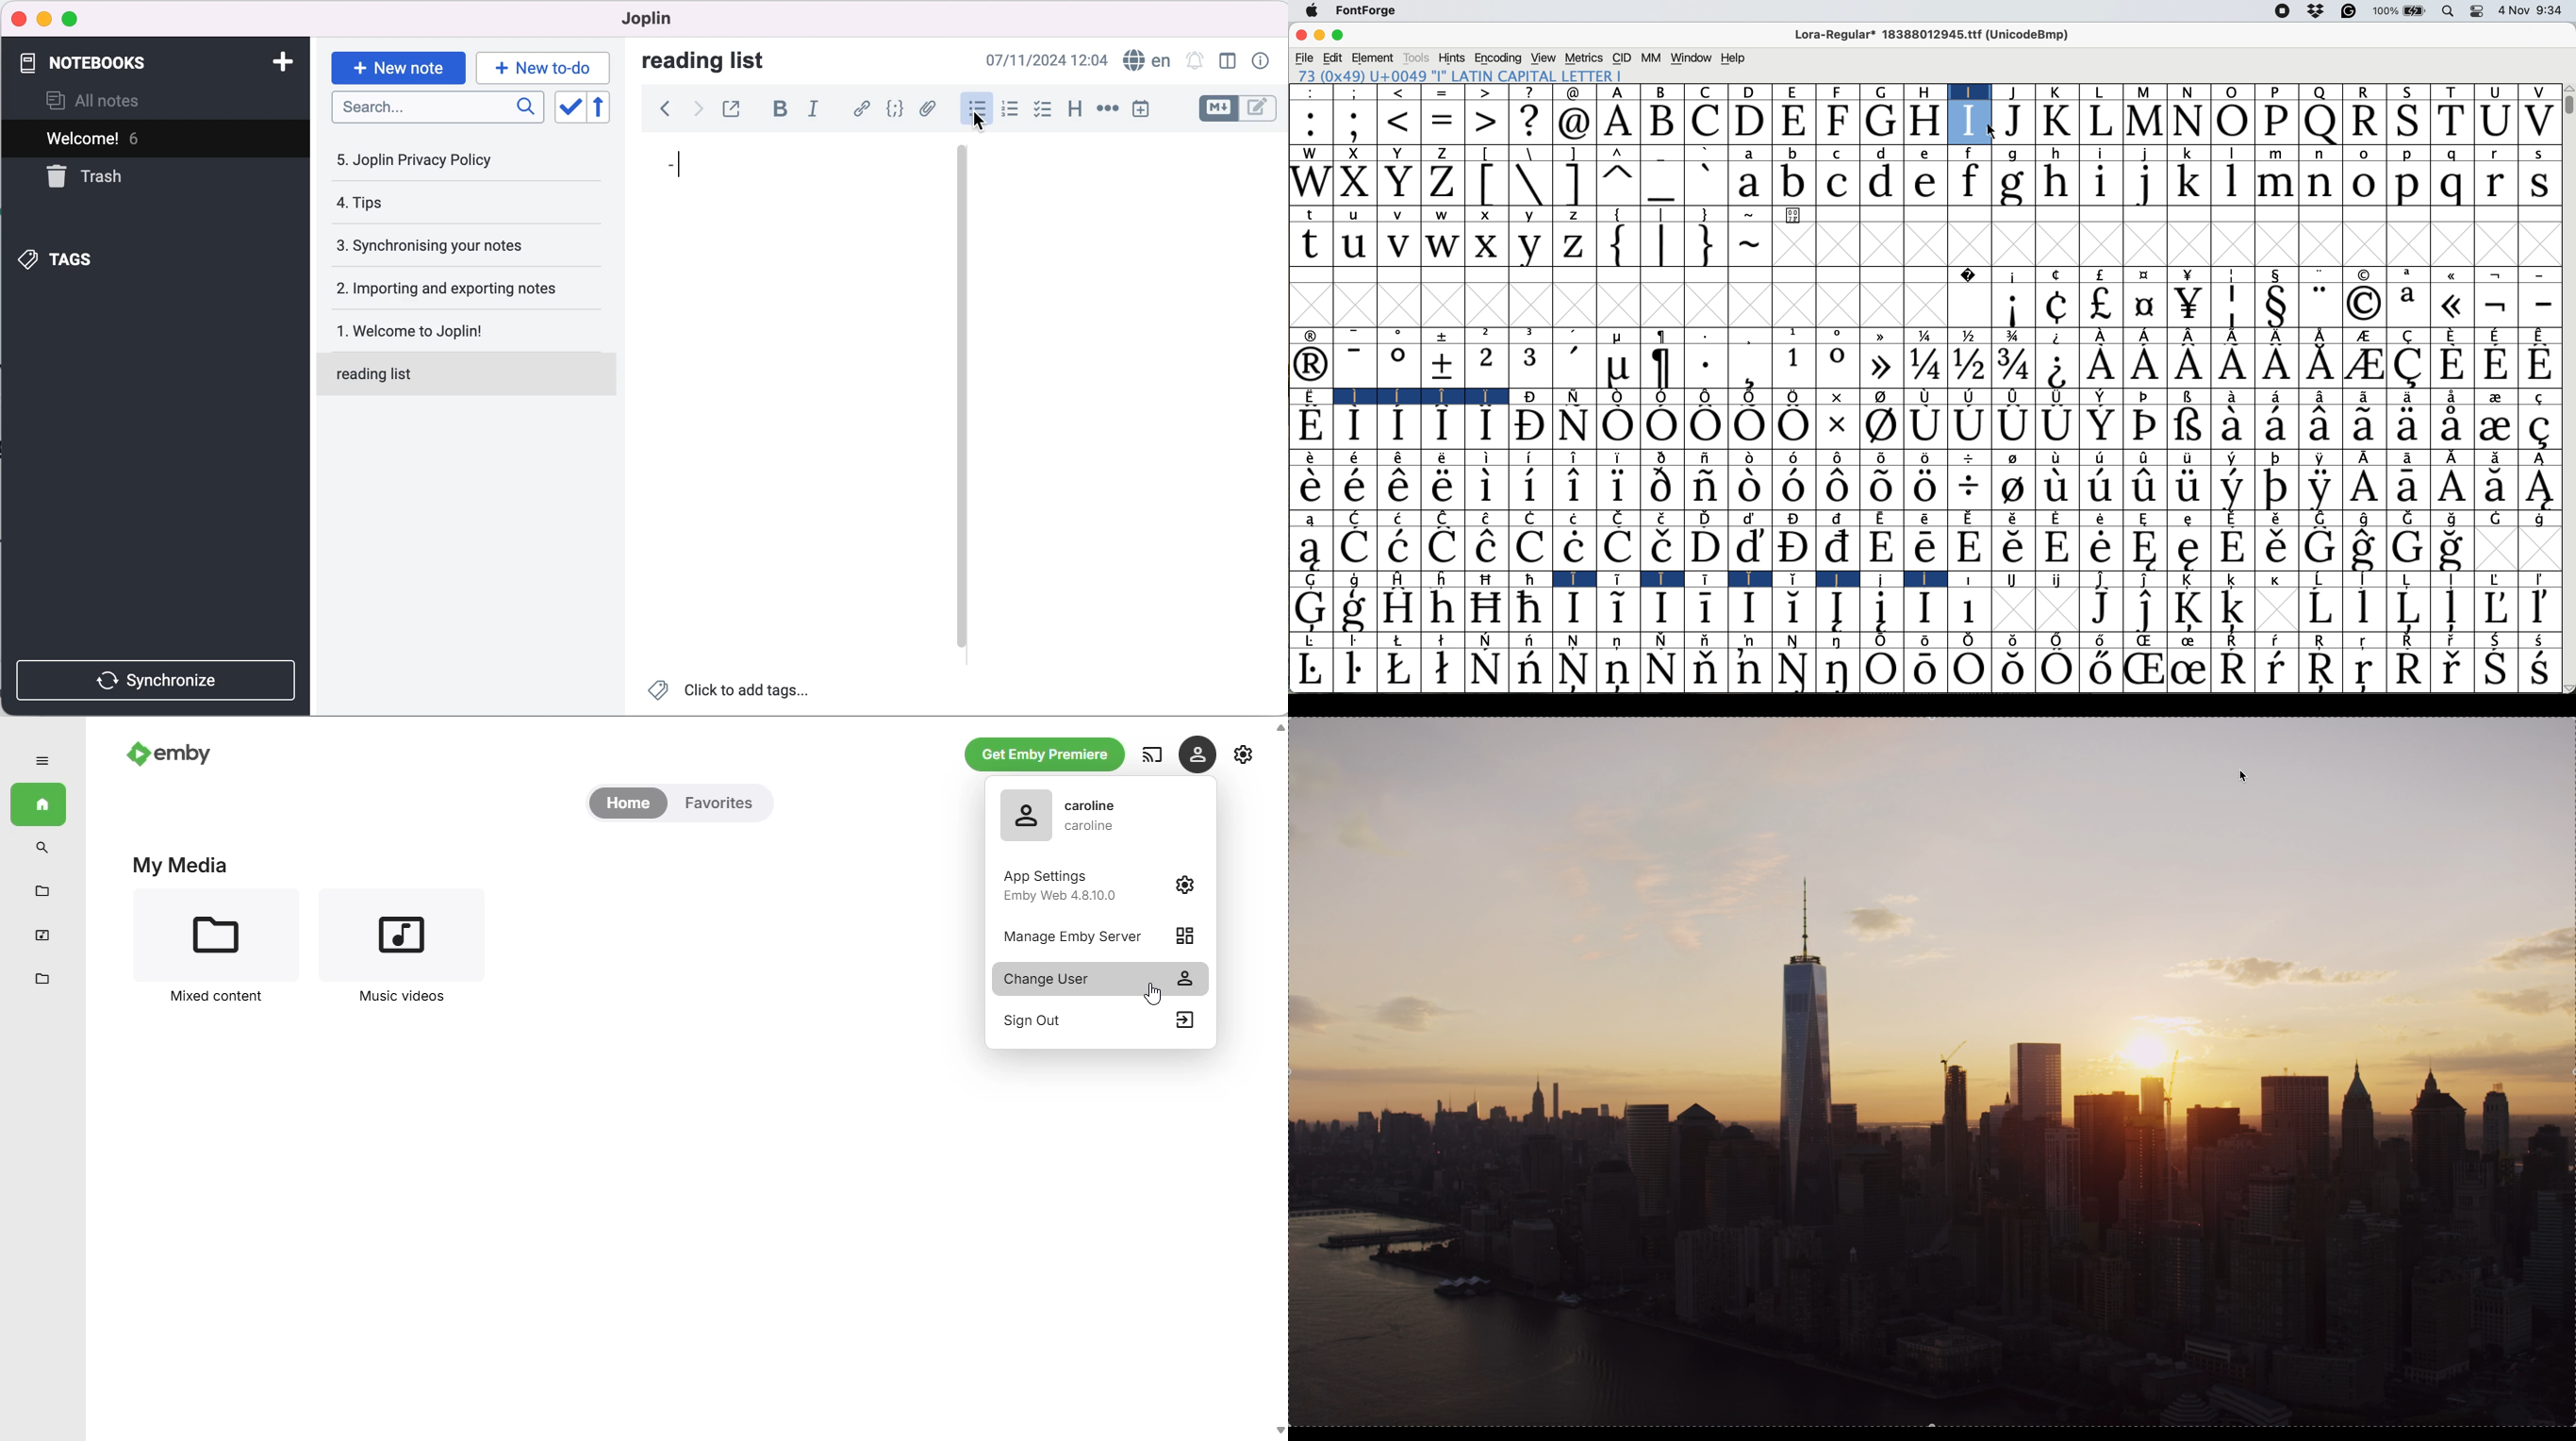 The width and height of the screenshot is (2576, 1456). I want to click on metrics, so click(1583, 58).